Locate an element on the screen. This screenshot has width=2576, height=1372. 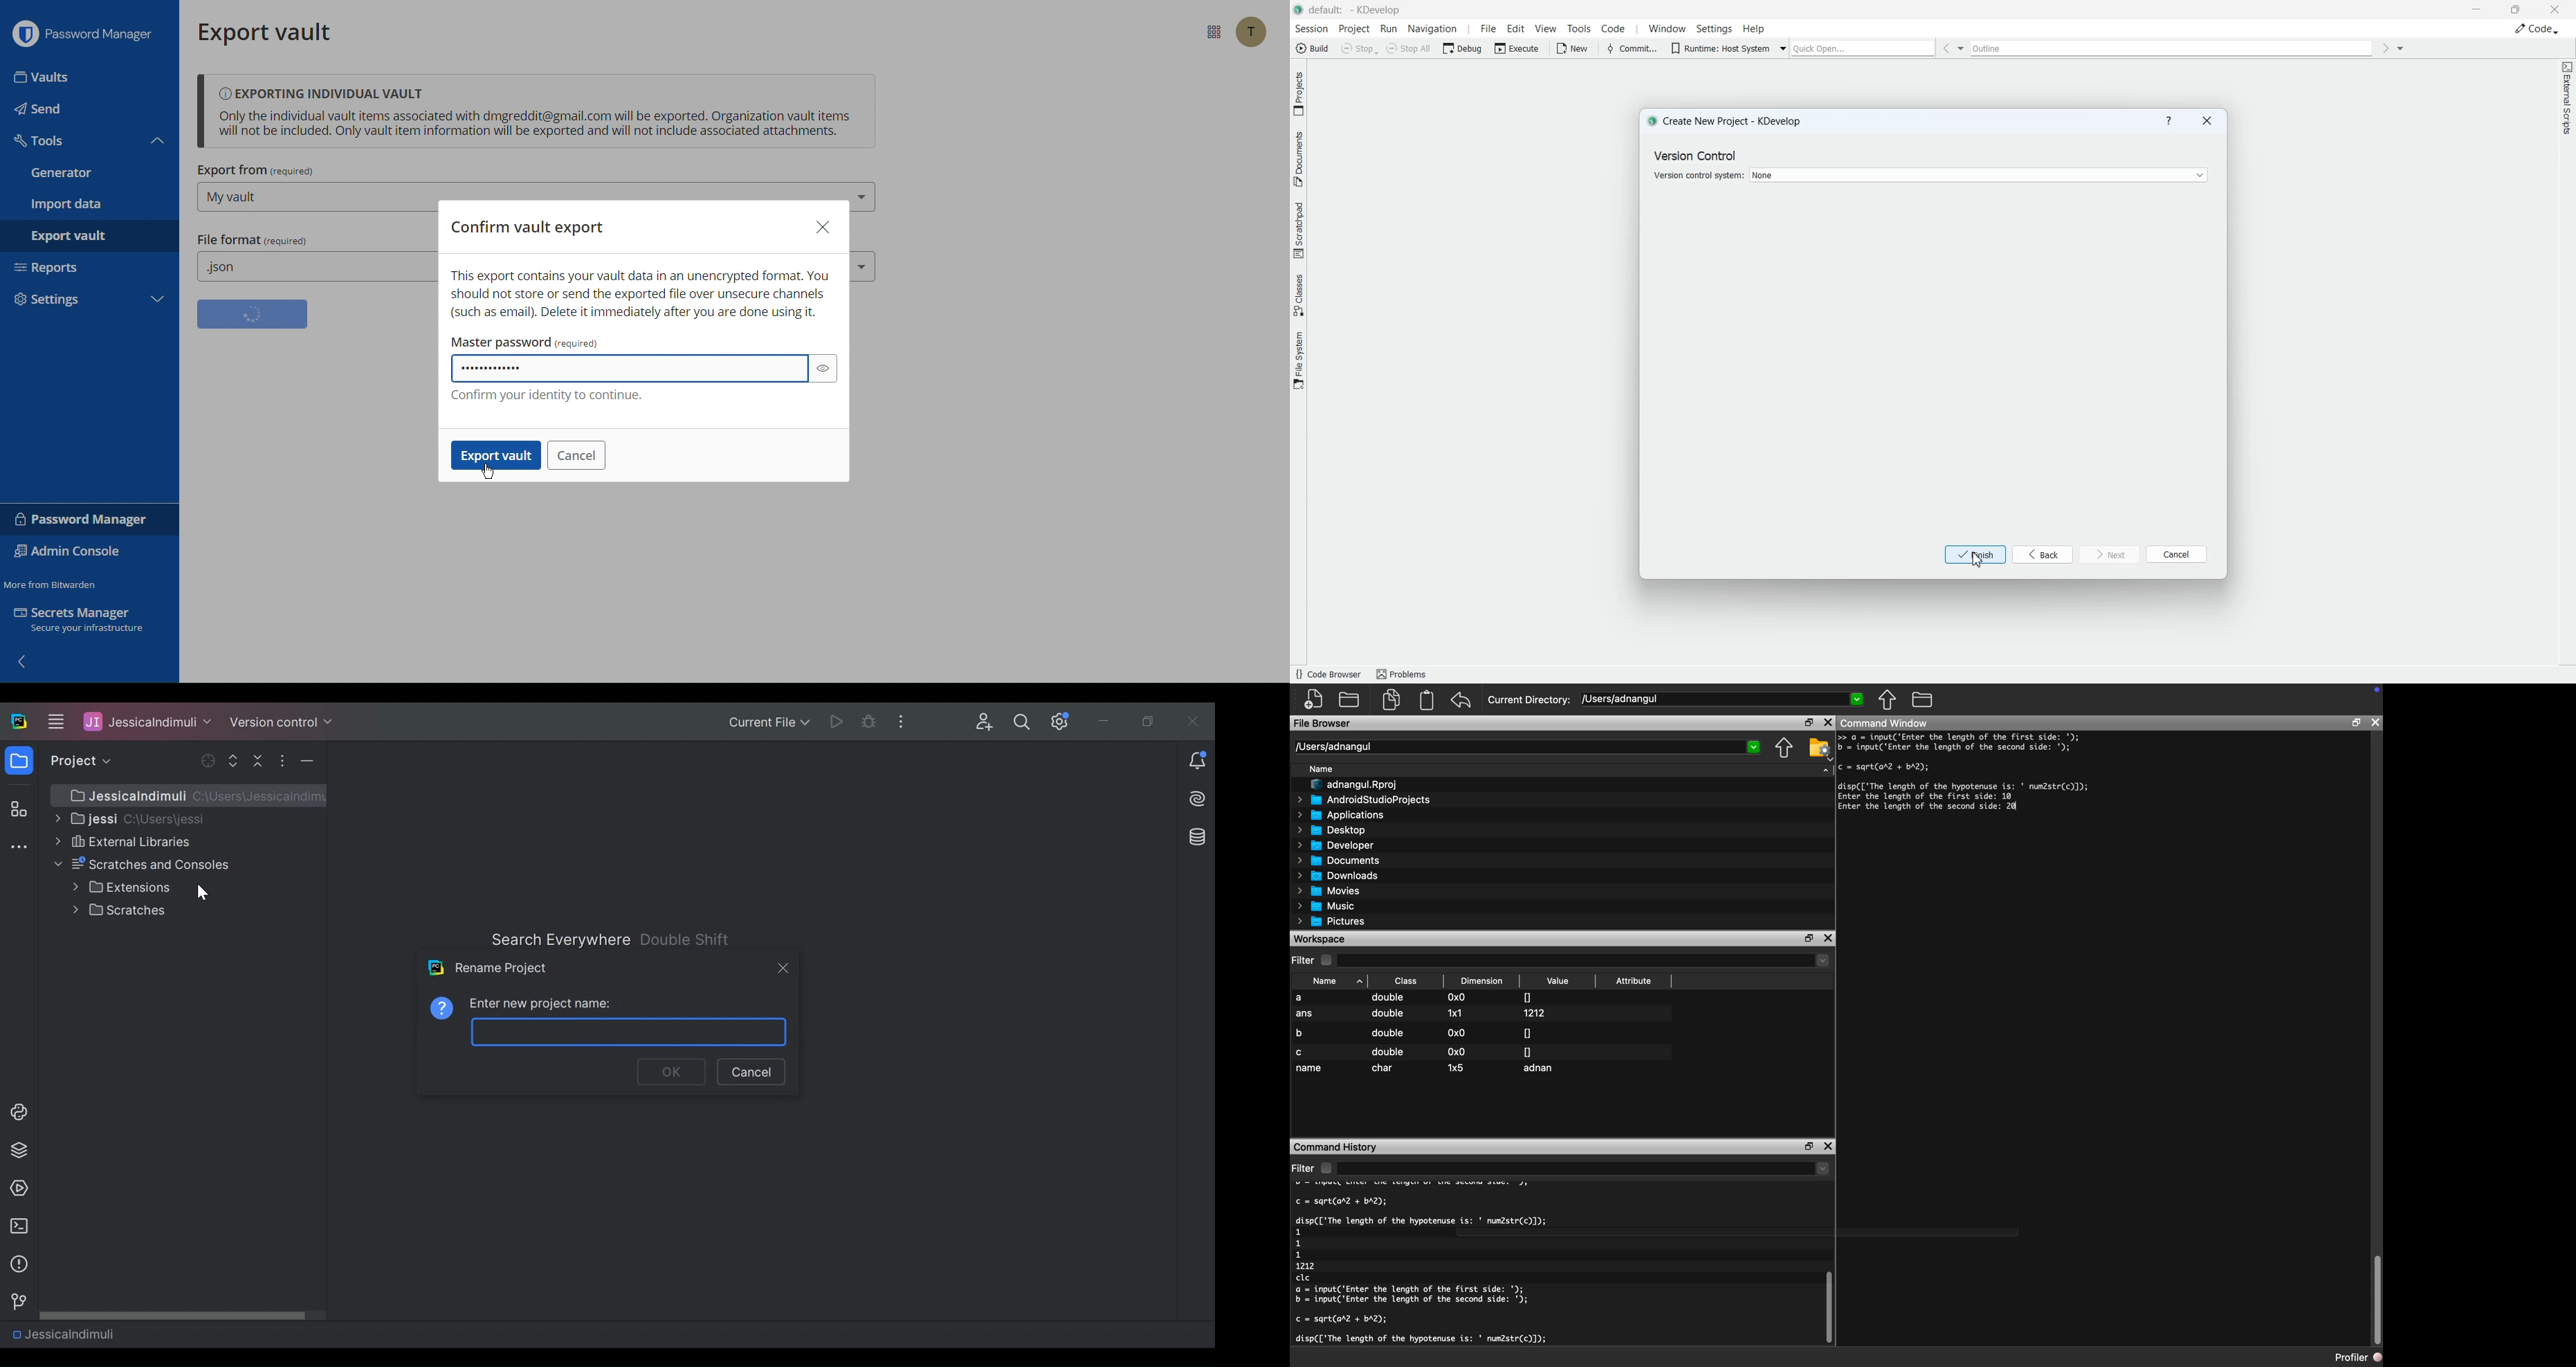
double is located at coordinates (1387, 1033).